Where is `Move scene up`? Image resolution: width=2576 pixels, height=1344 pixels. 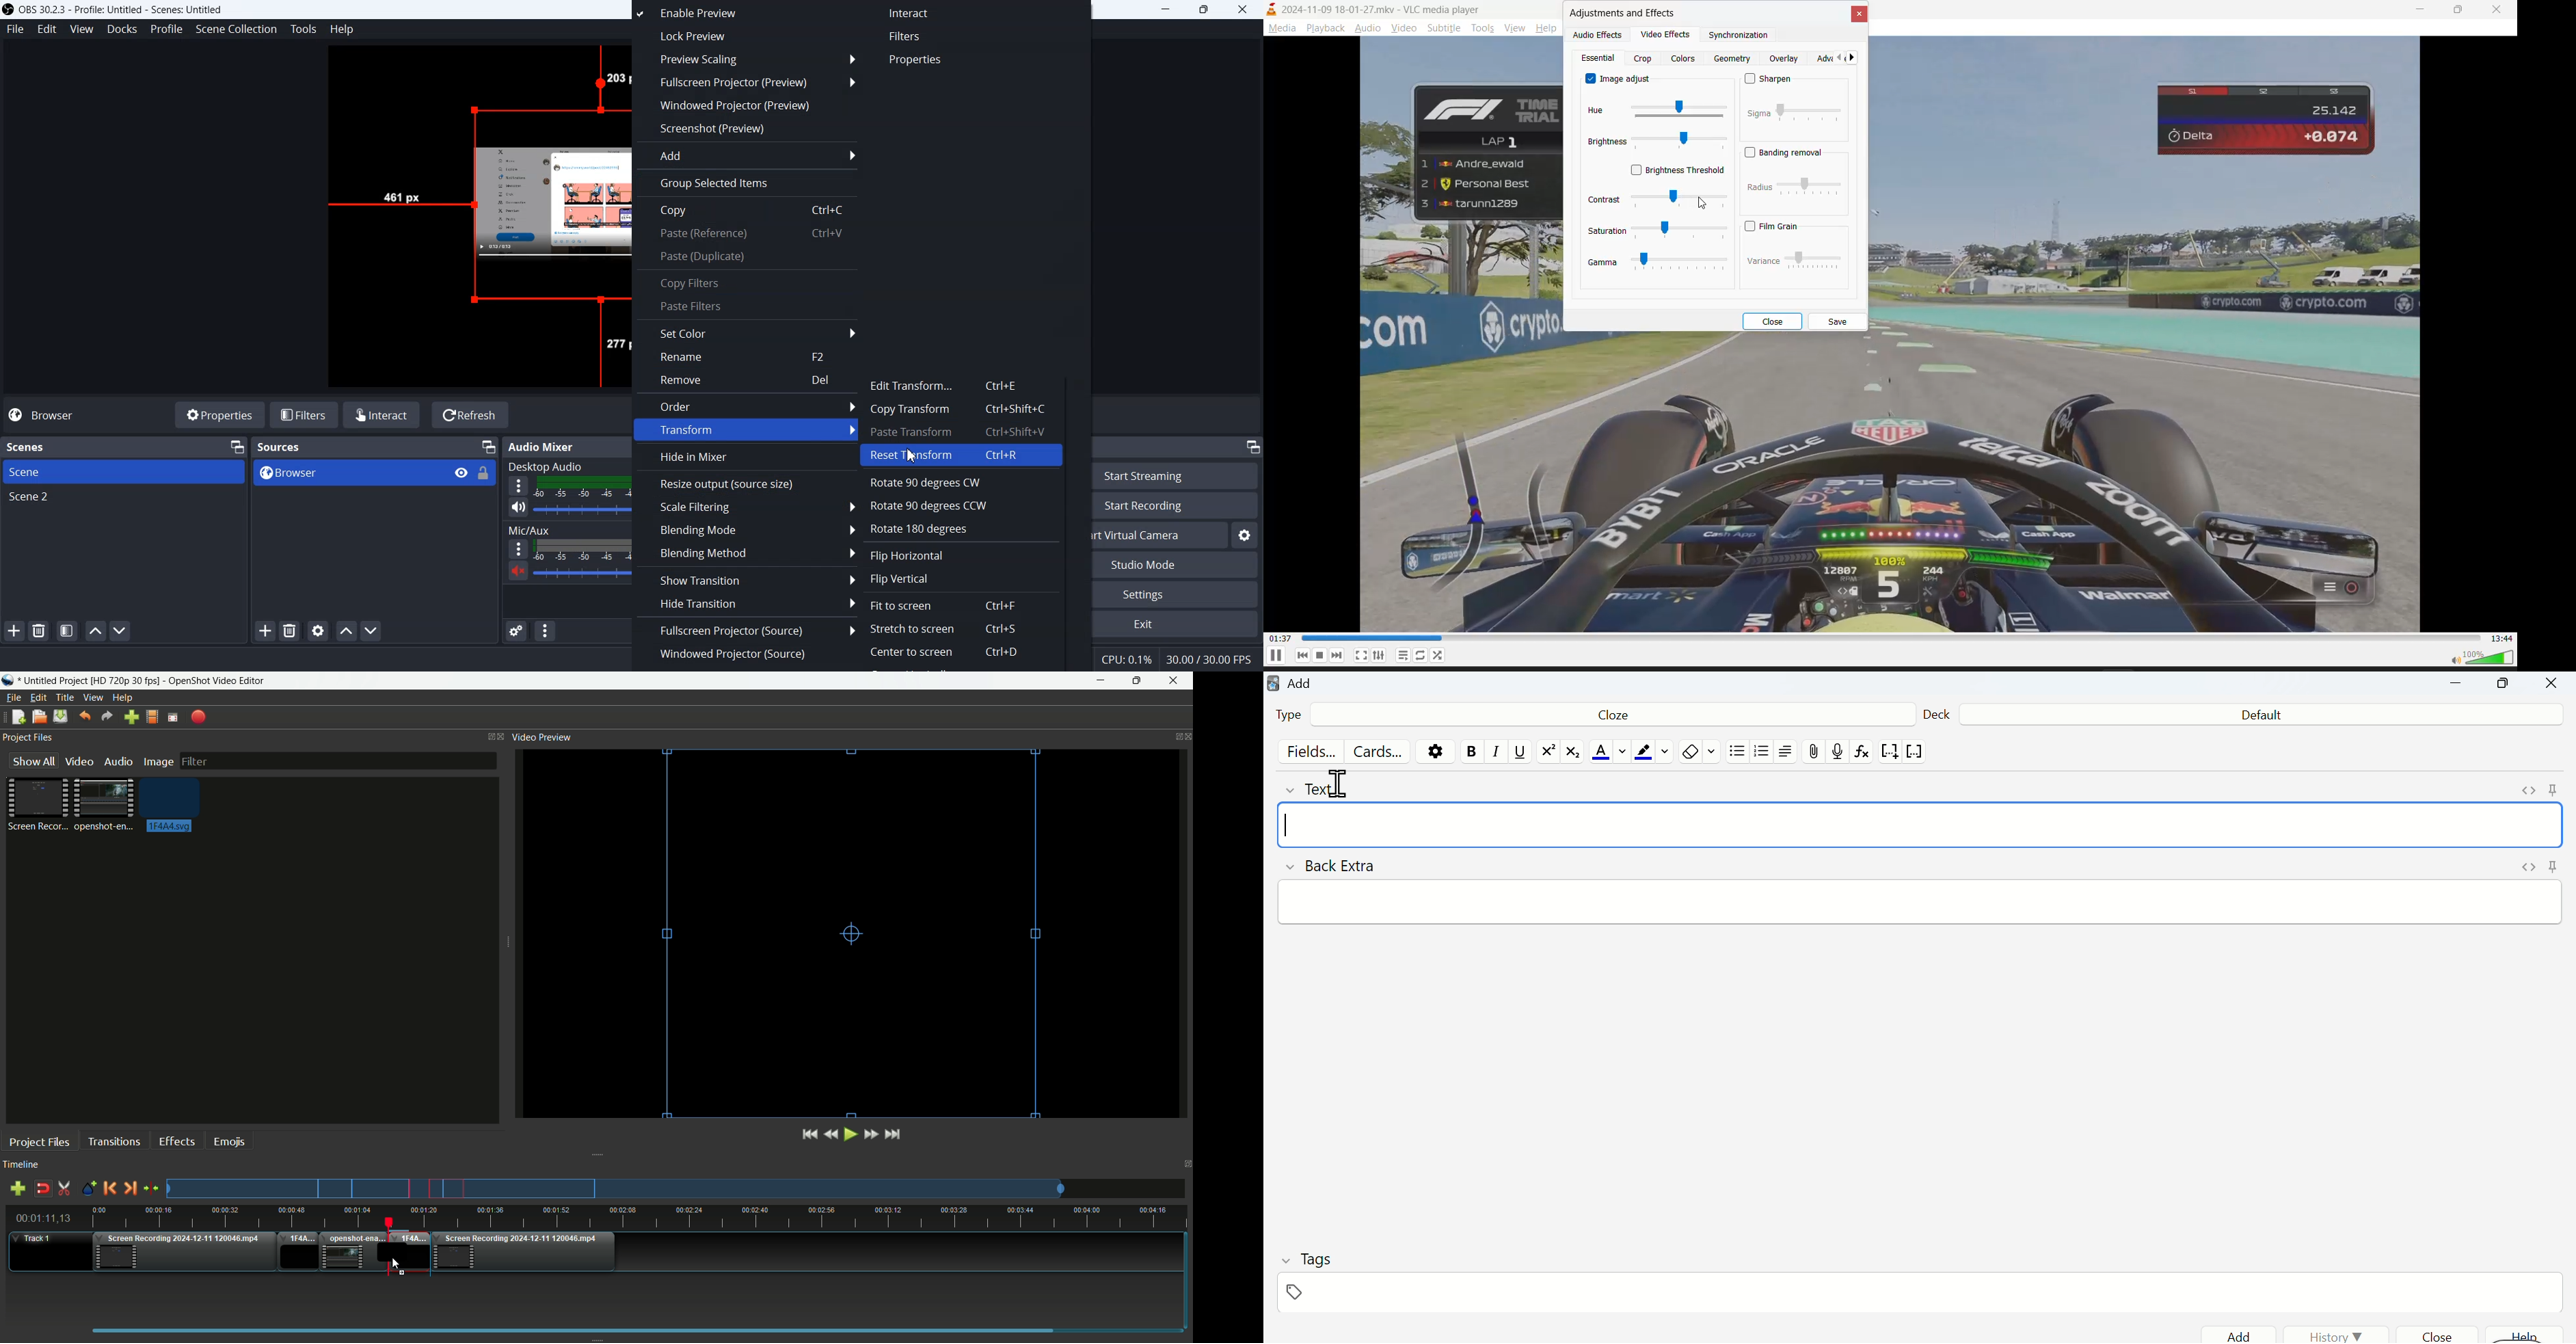
Move scene up is located at coordinates (95, 631).